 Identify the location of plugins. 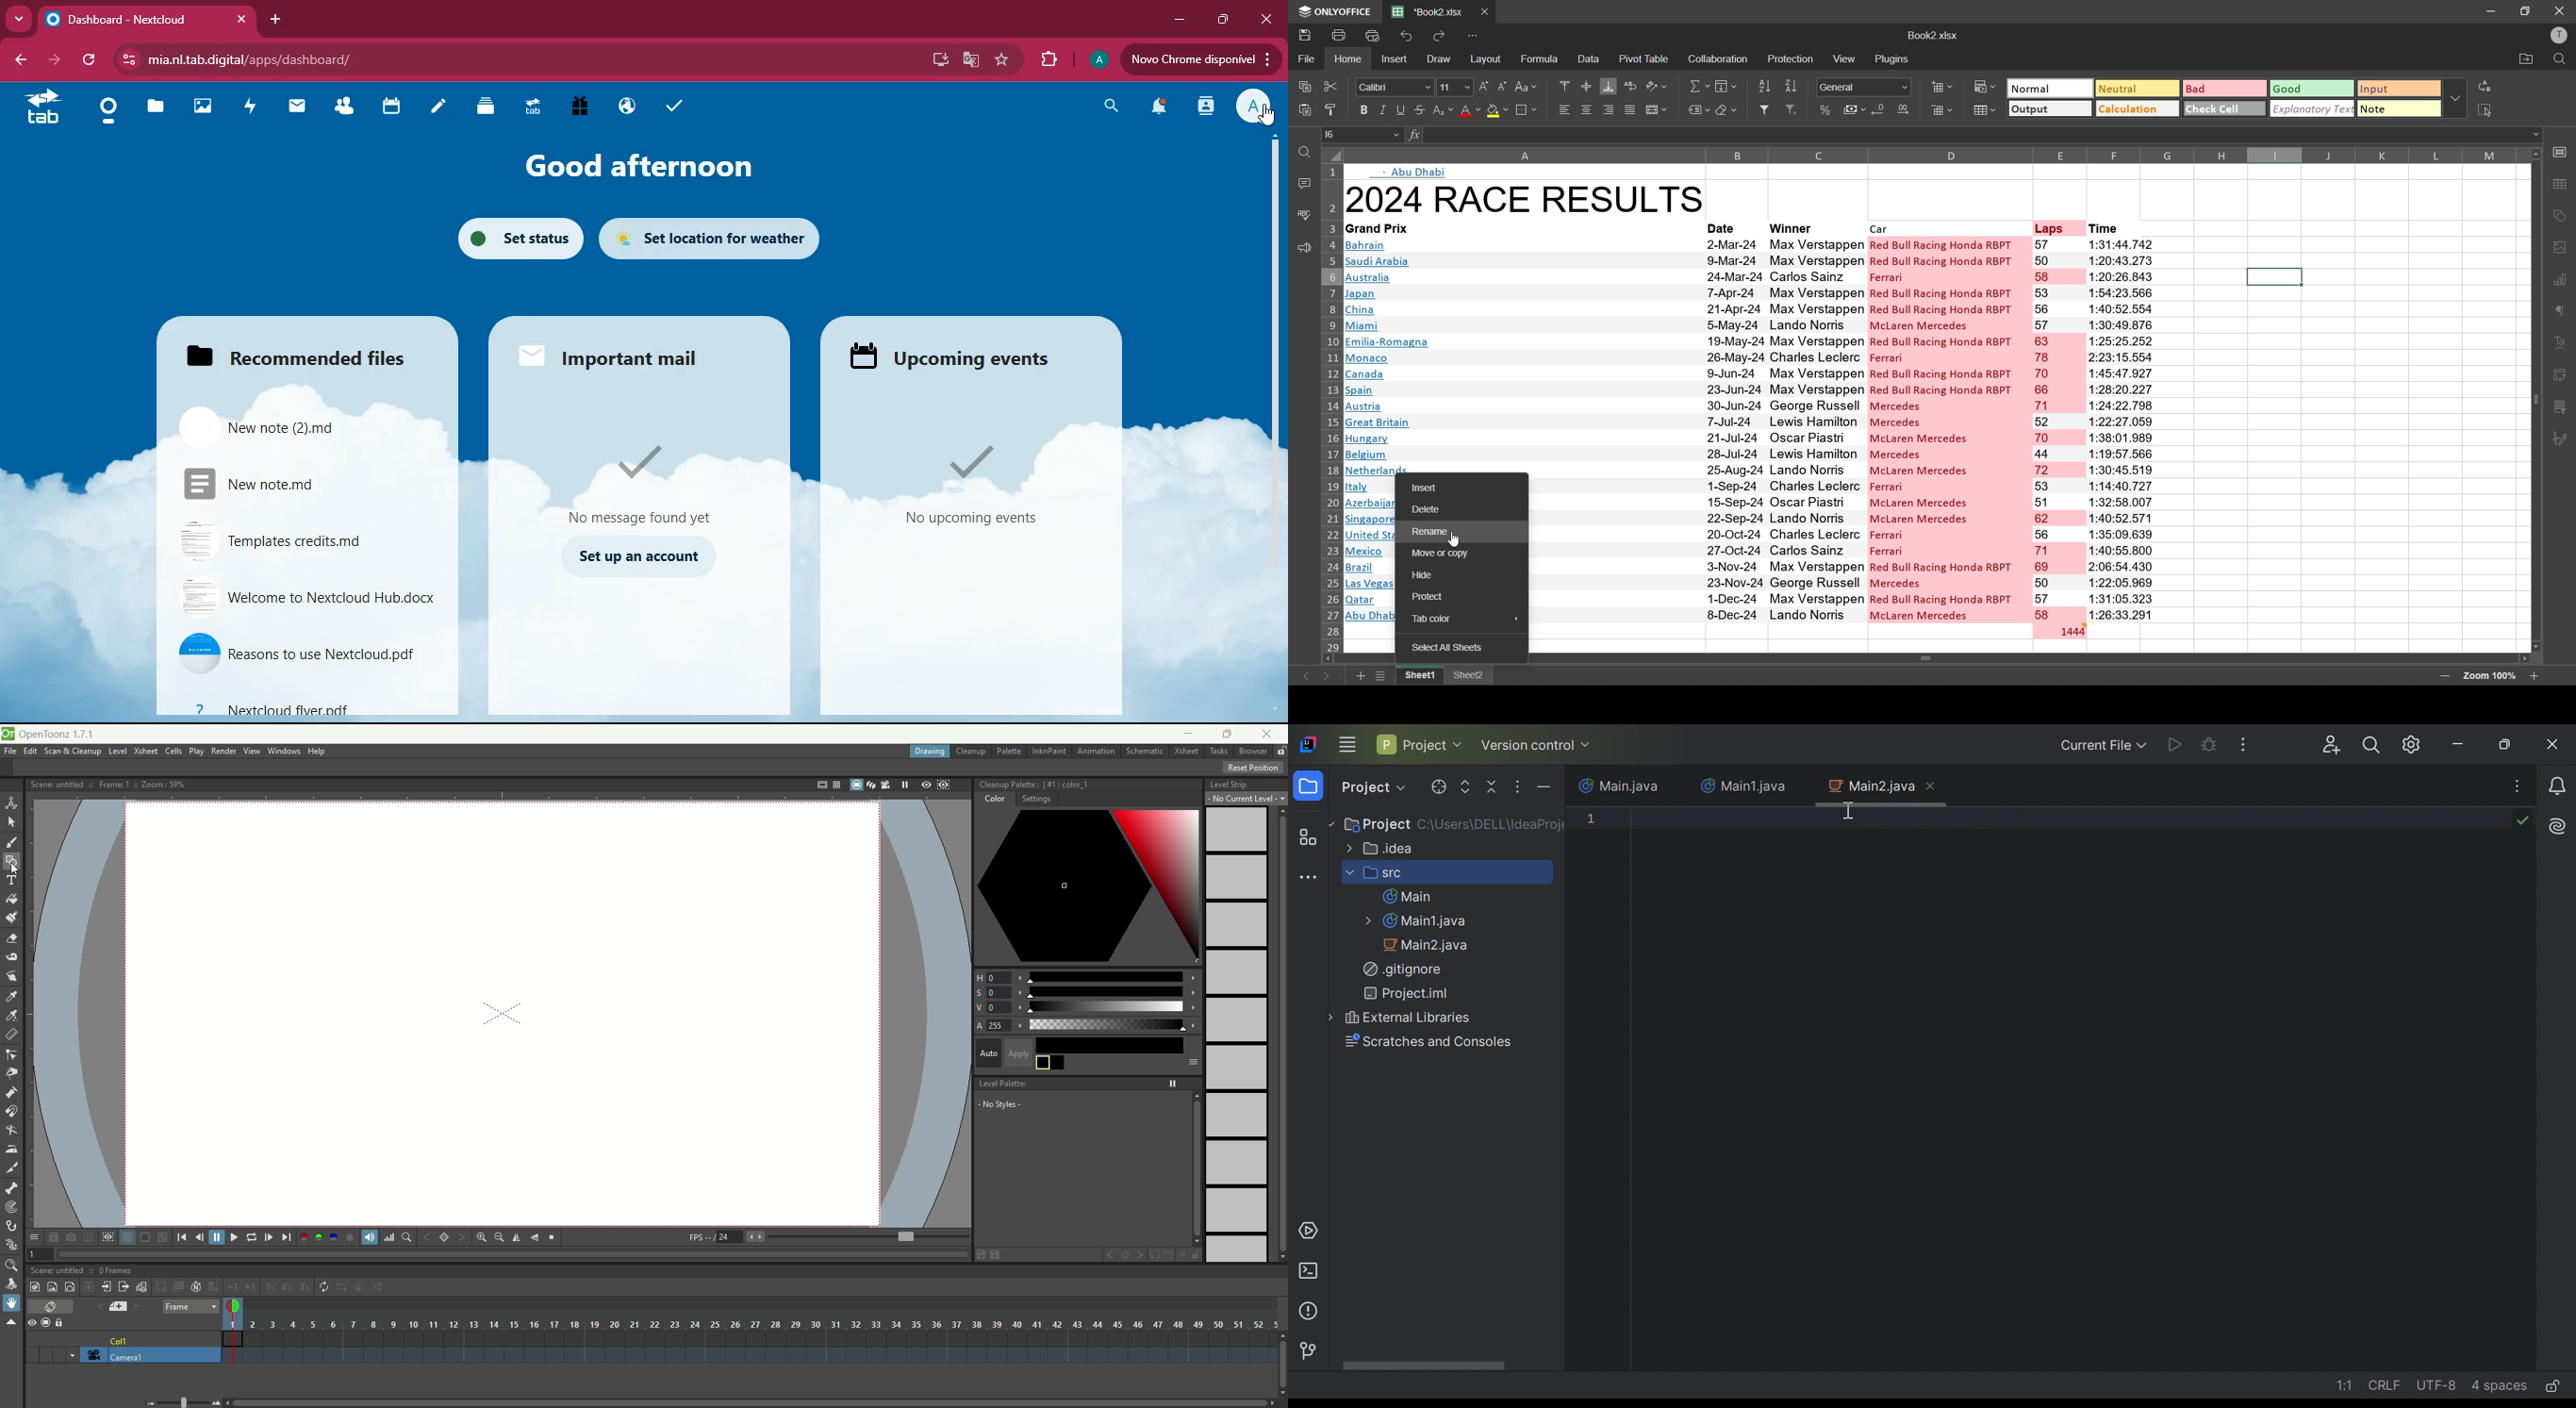
(1892, 57).